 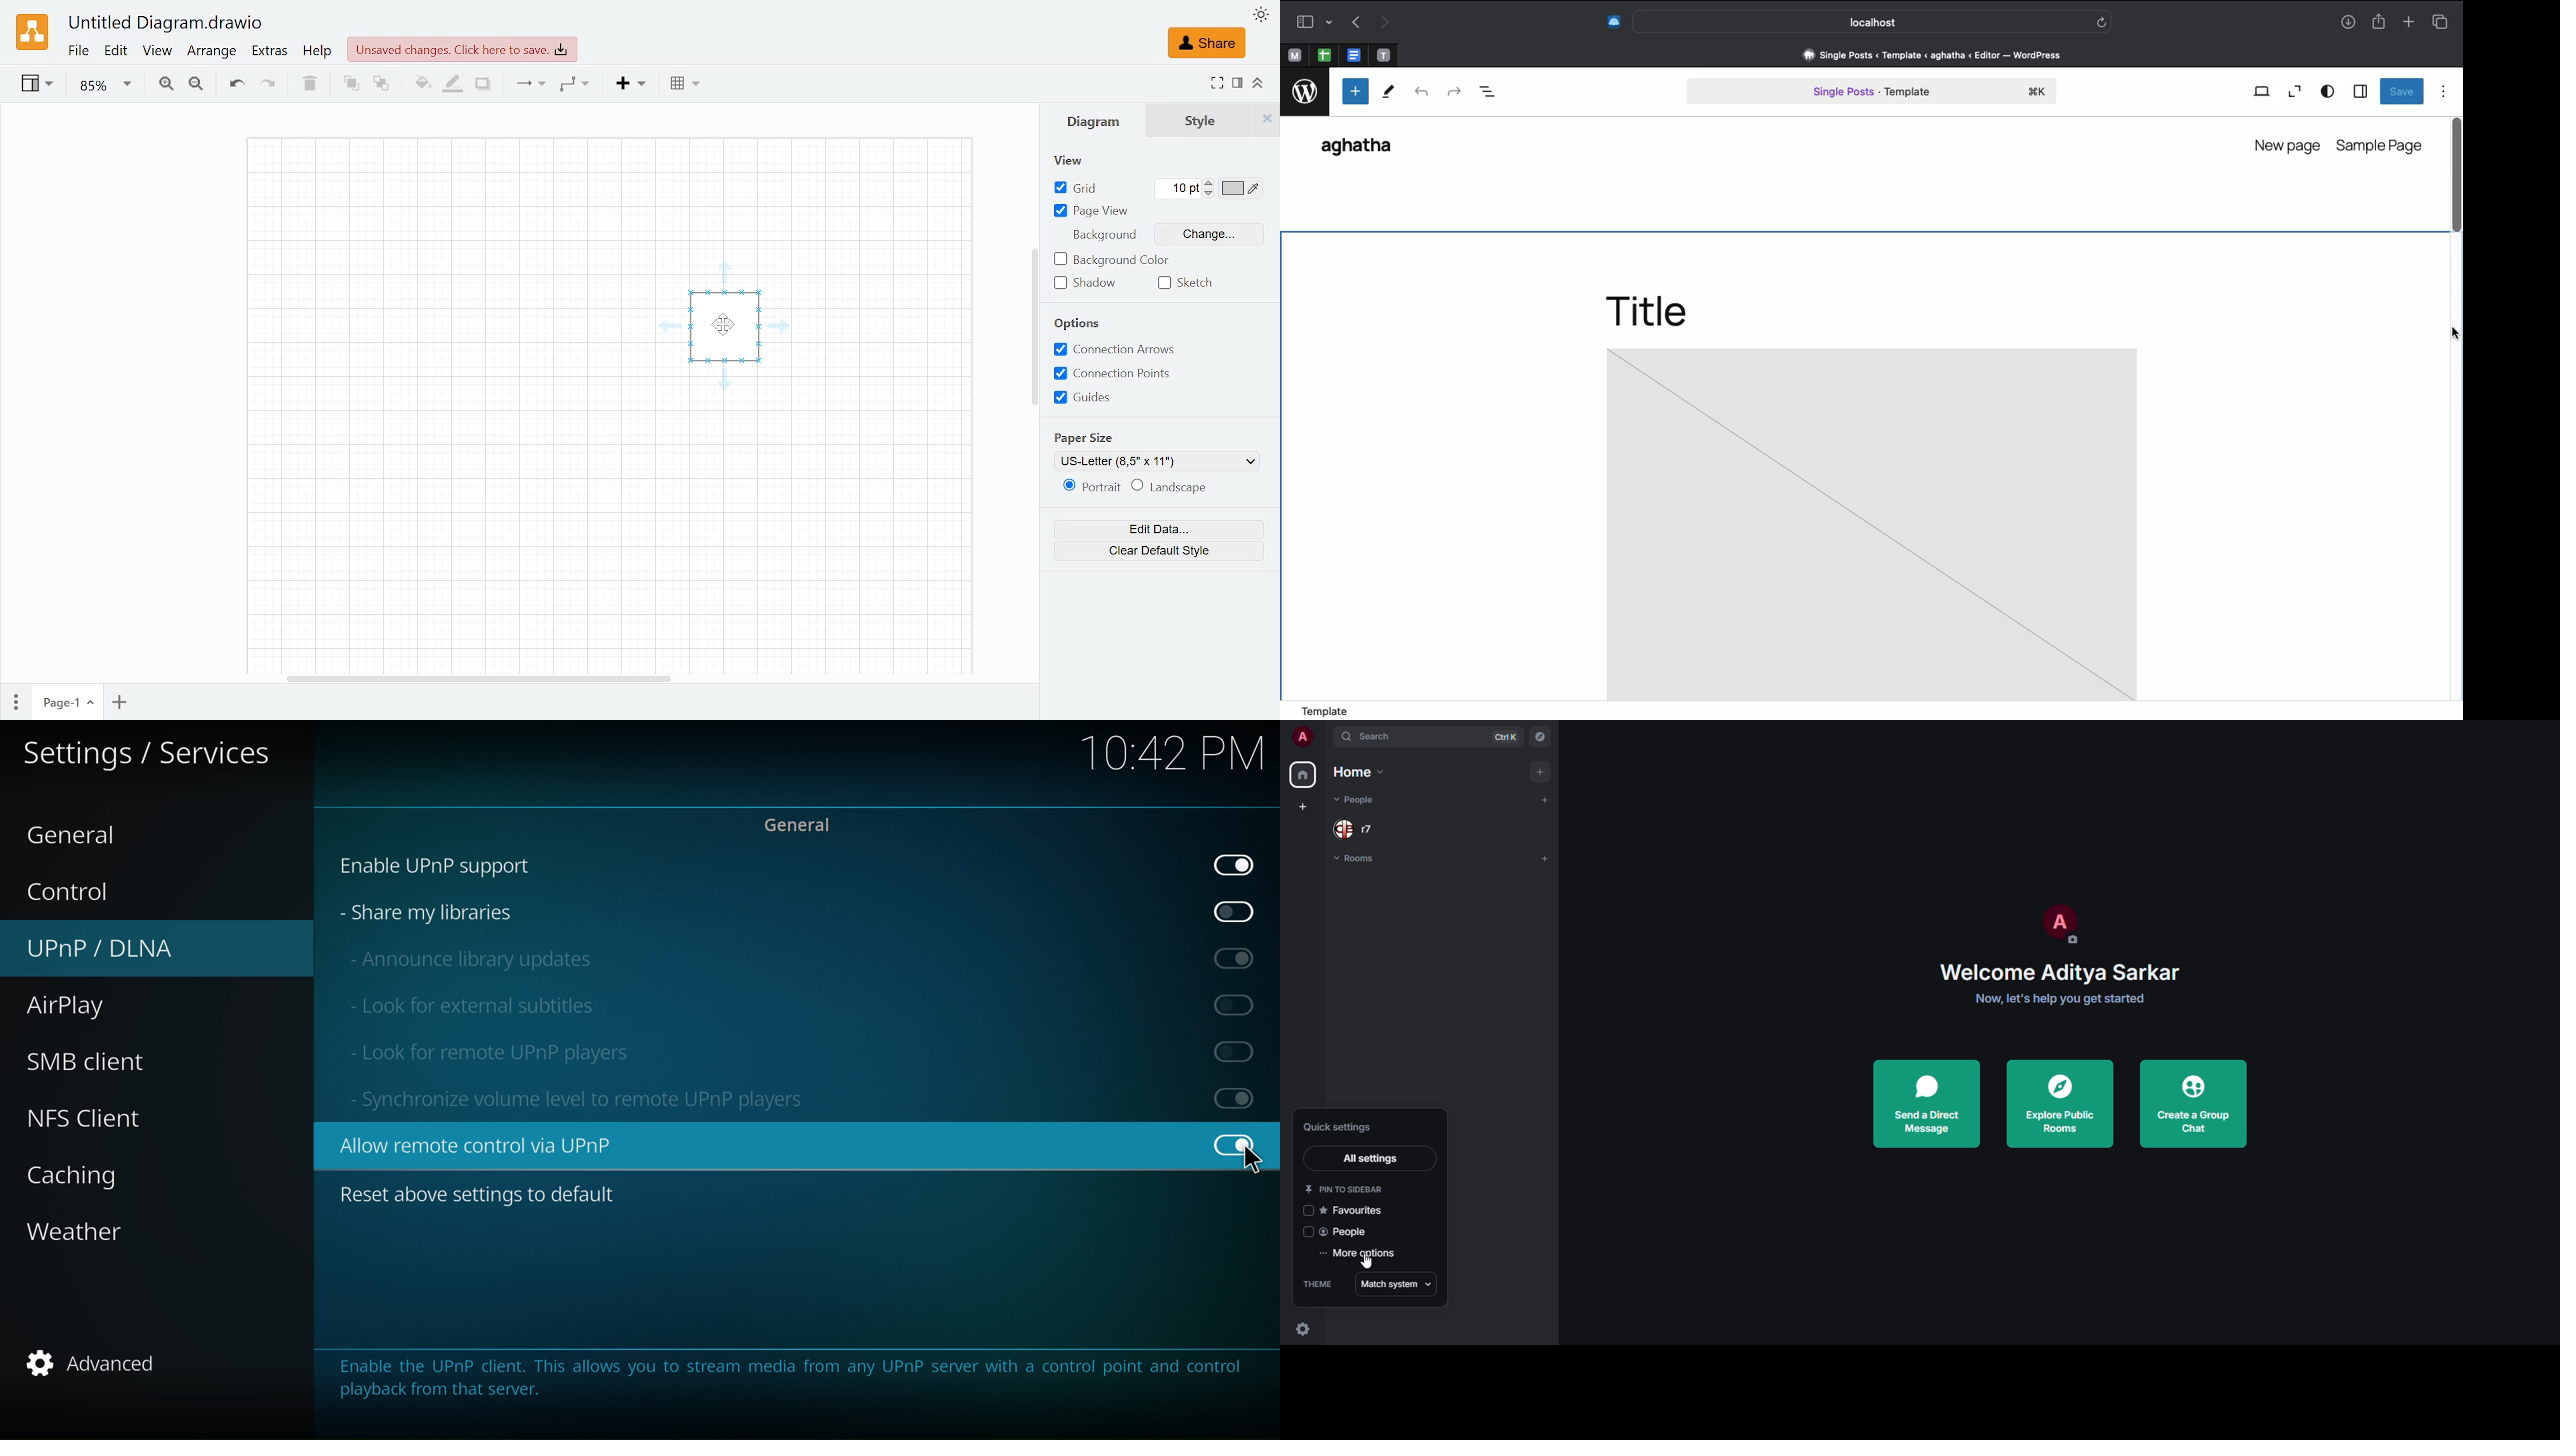 What do you see at coordinates (489, 1195) in the screenshot?
I see `reset above setting to default` at bounding box center [489, 1195].